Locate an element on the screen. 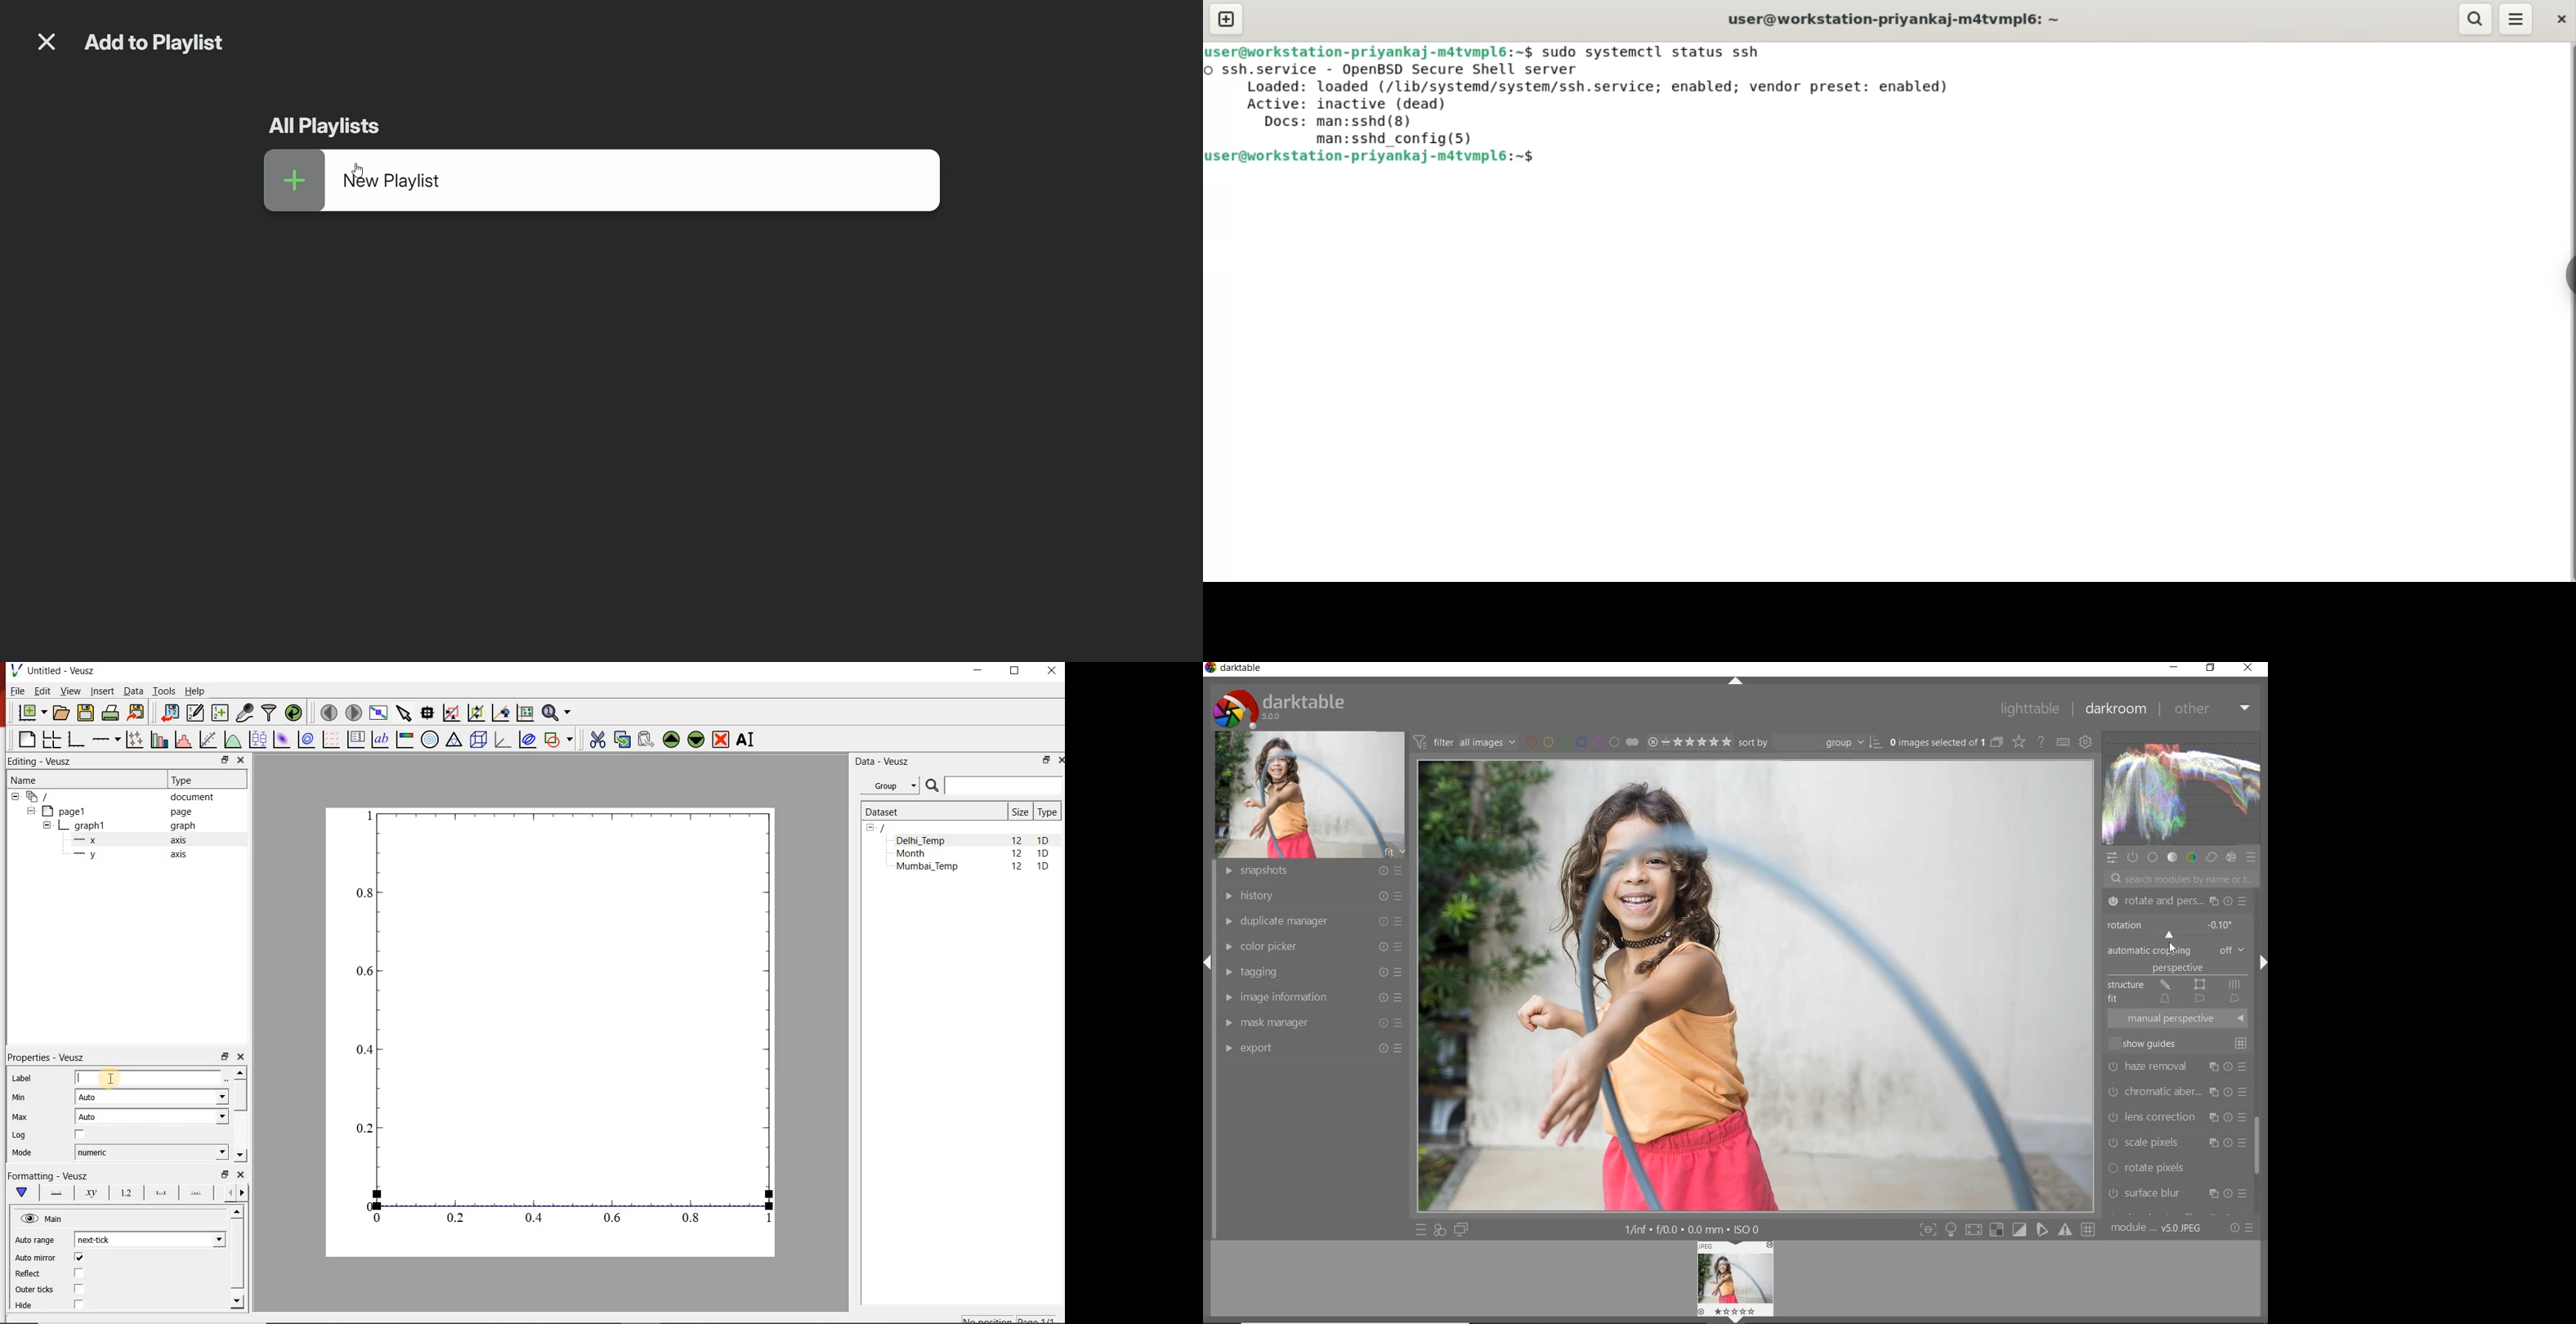  Label is located at coordinates (21, 1077).